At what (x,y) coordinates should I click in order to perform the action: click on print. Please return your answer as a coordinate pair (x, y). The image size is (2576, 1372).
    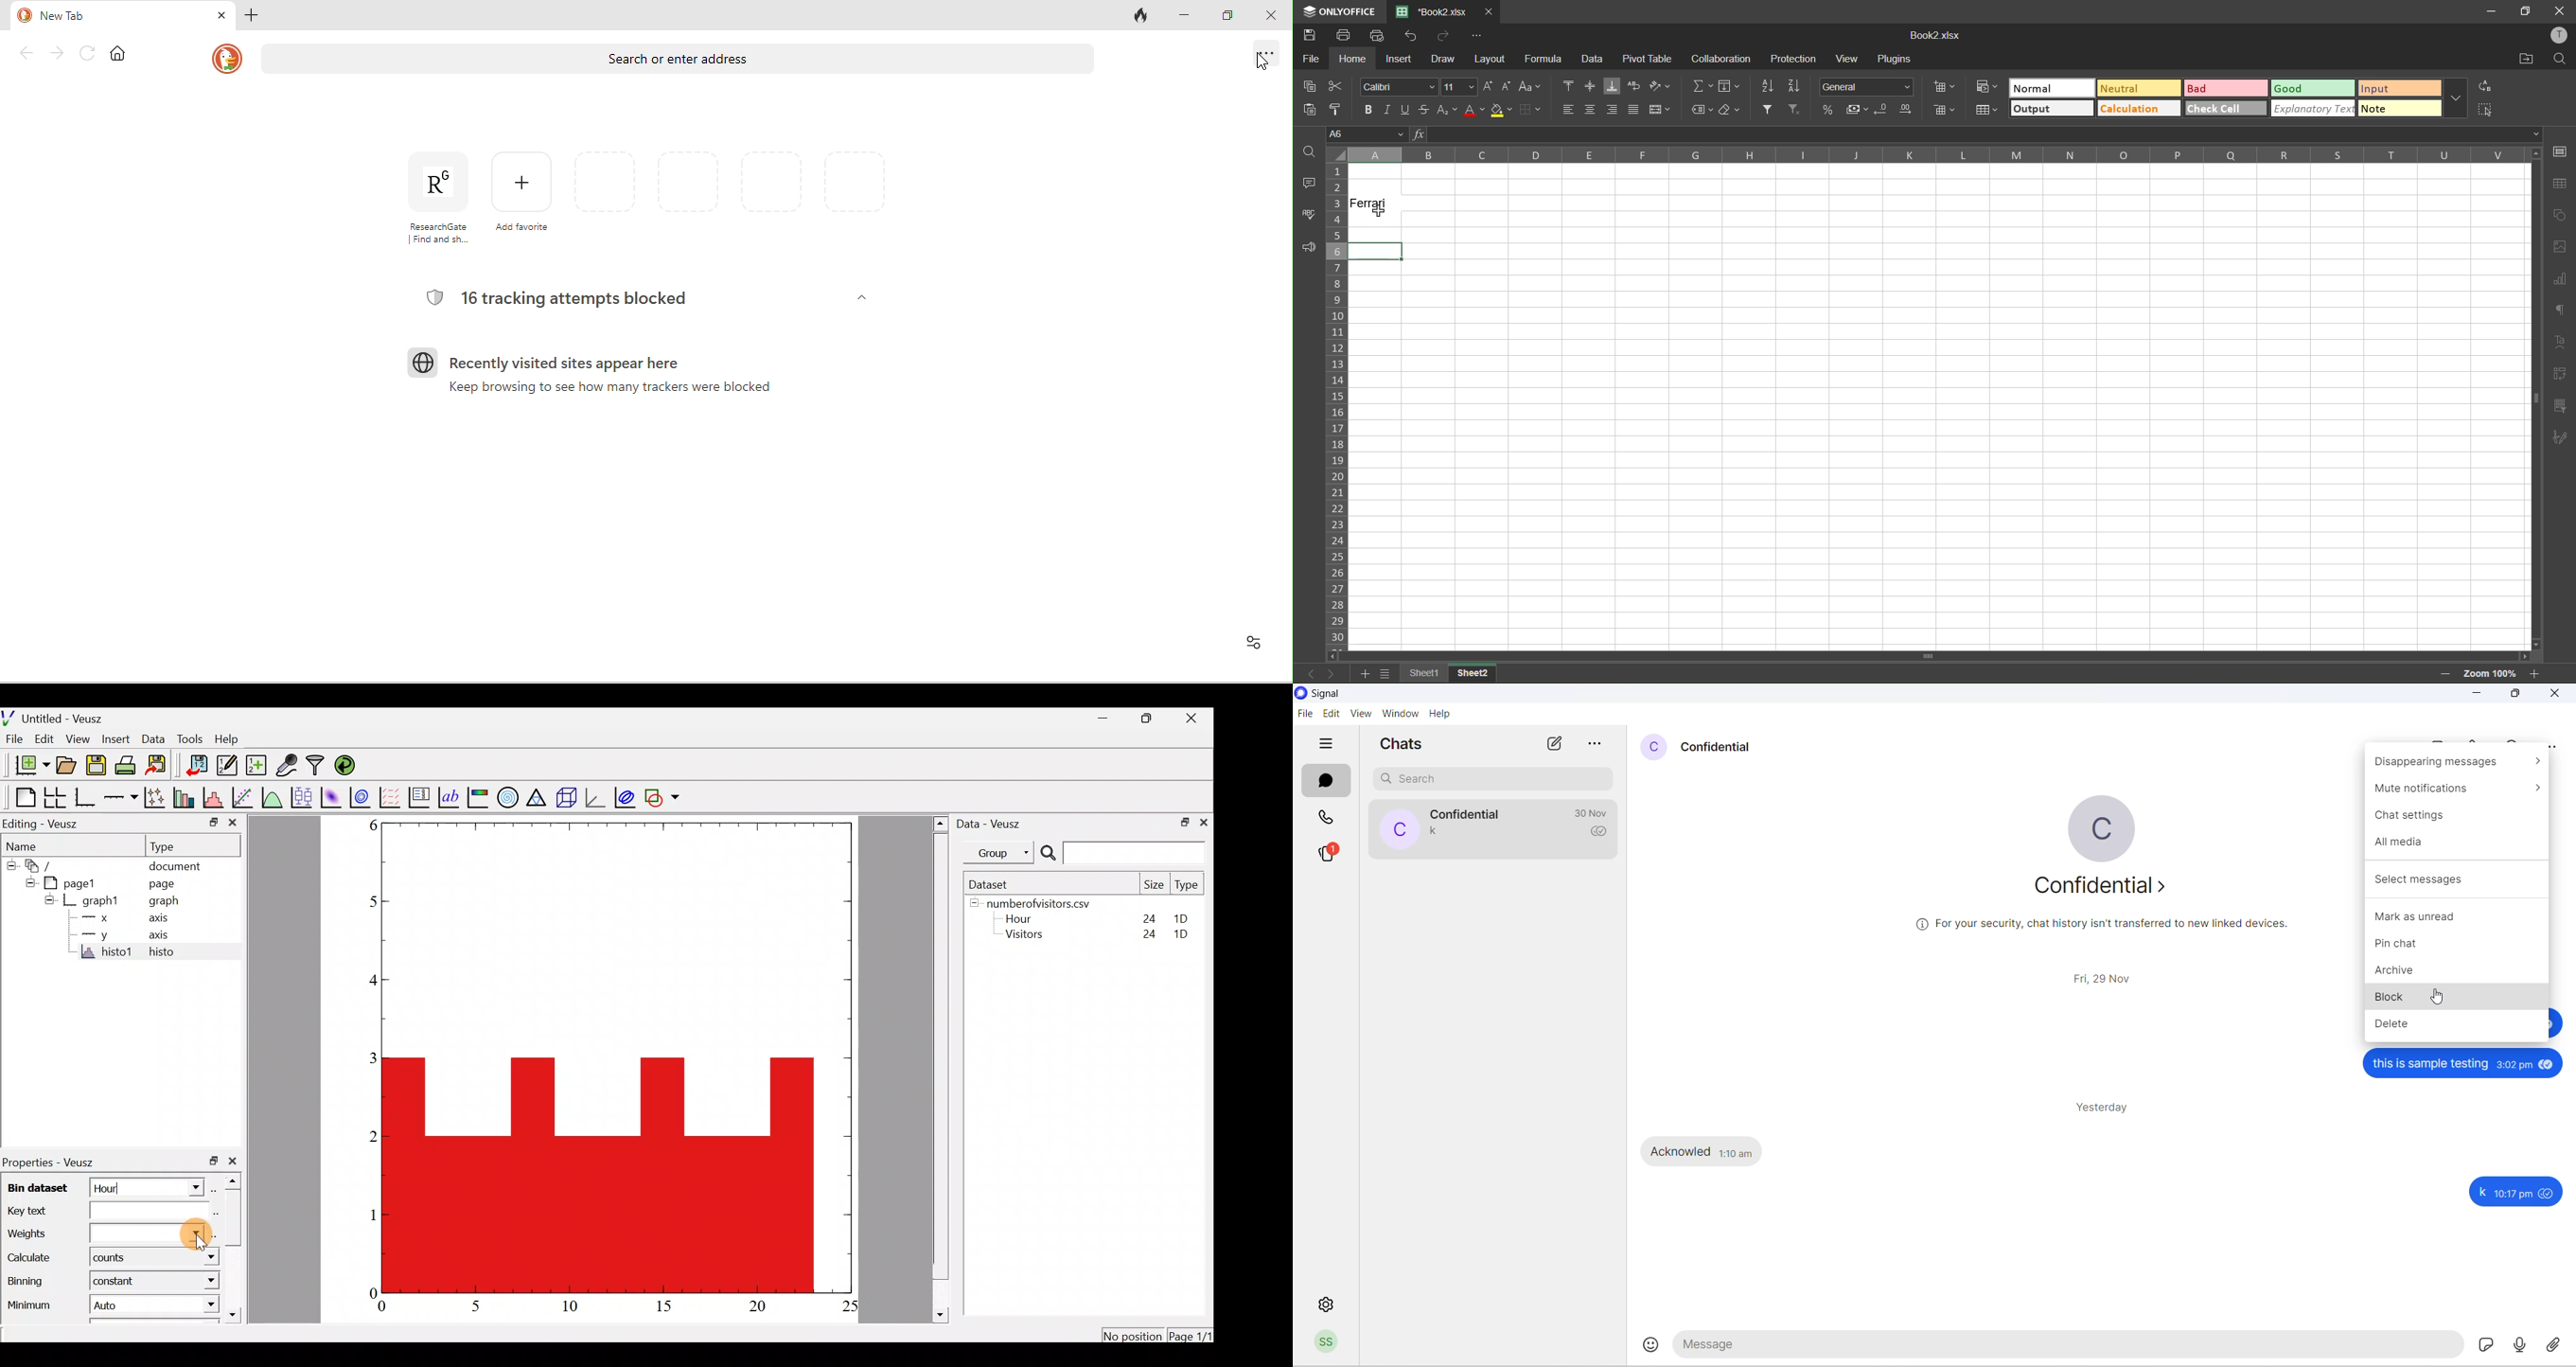
    Looking at the image, I should click on (1345, 33).